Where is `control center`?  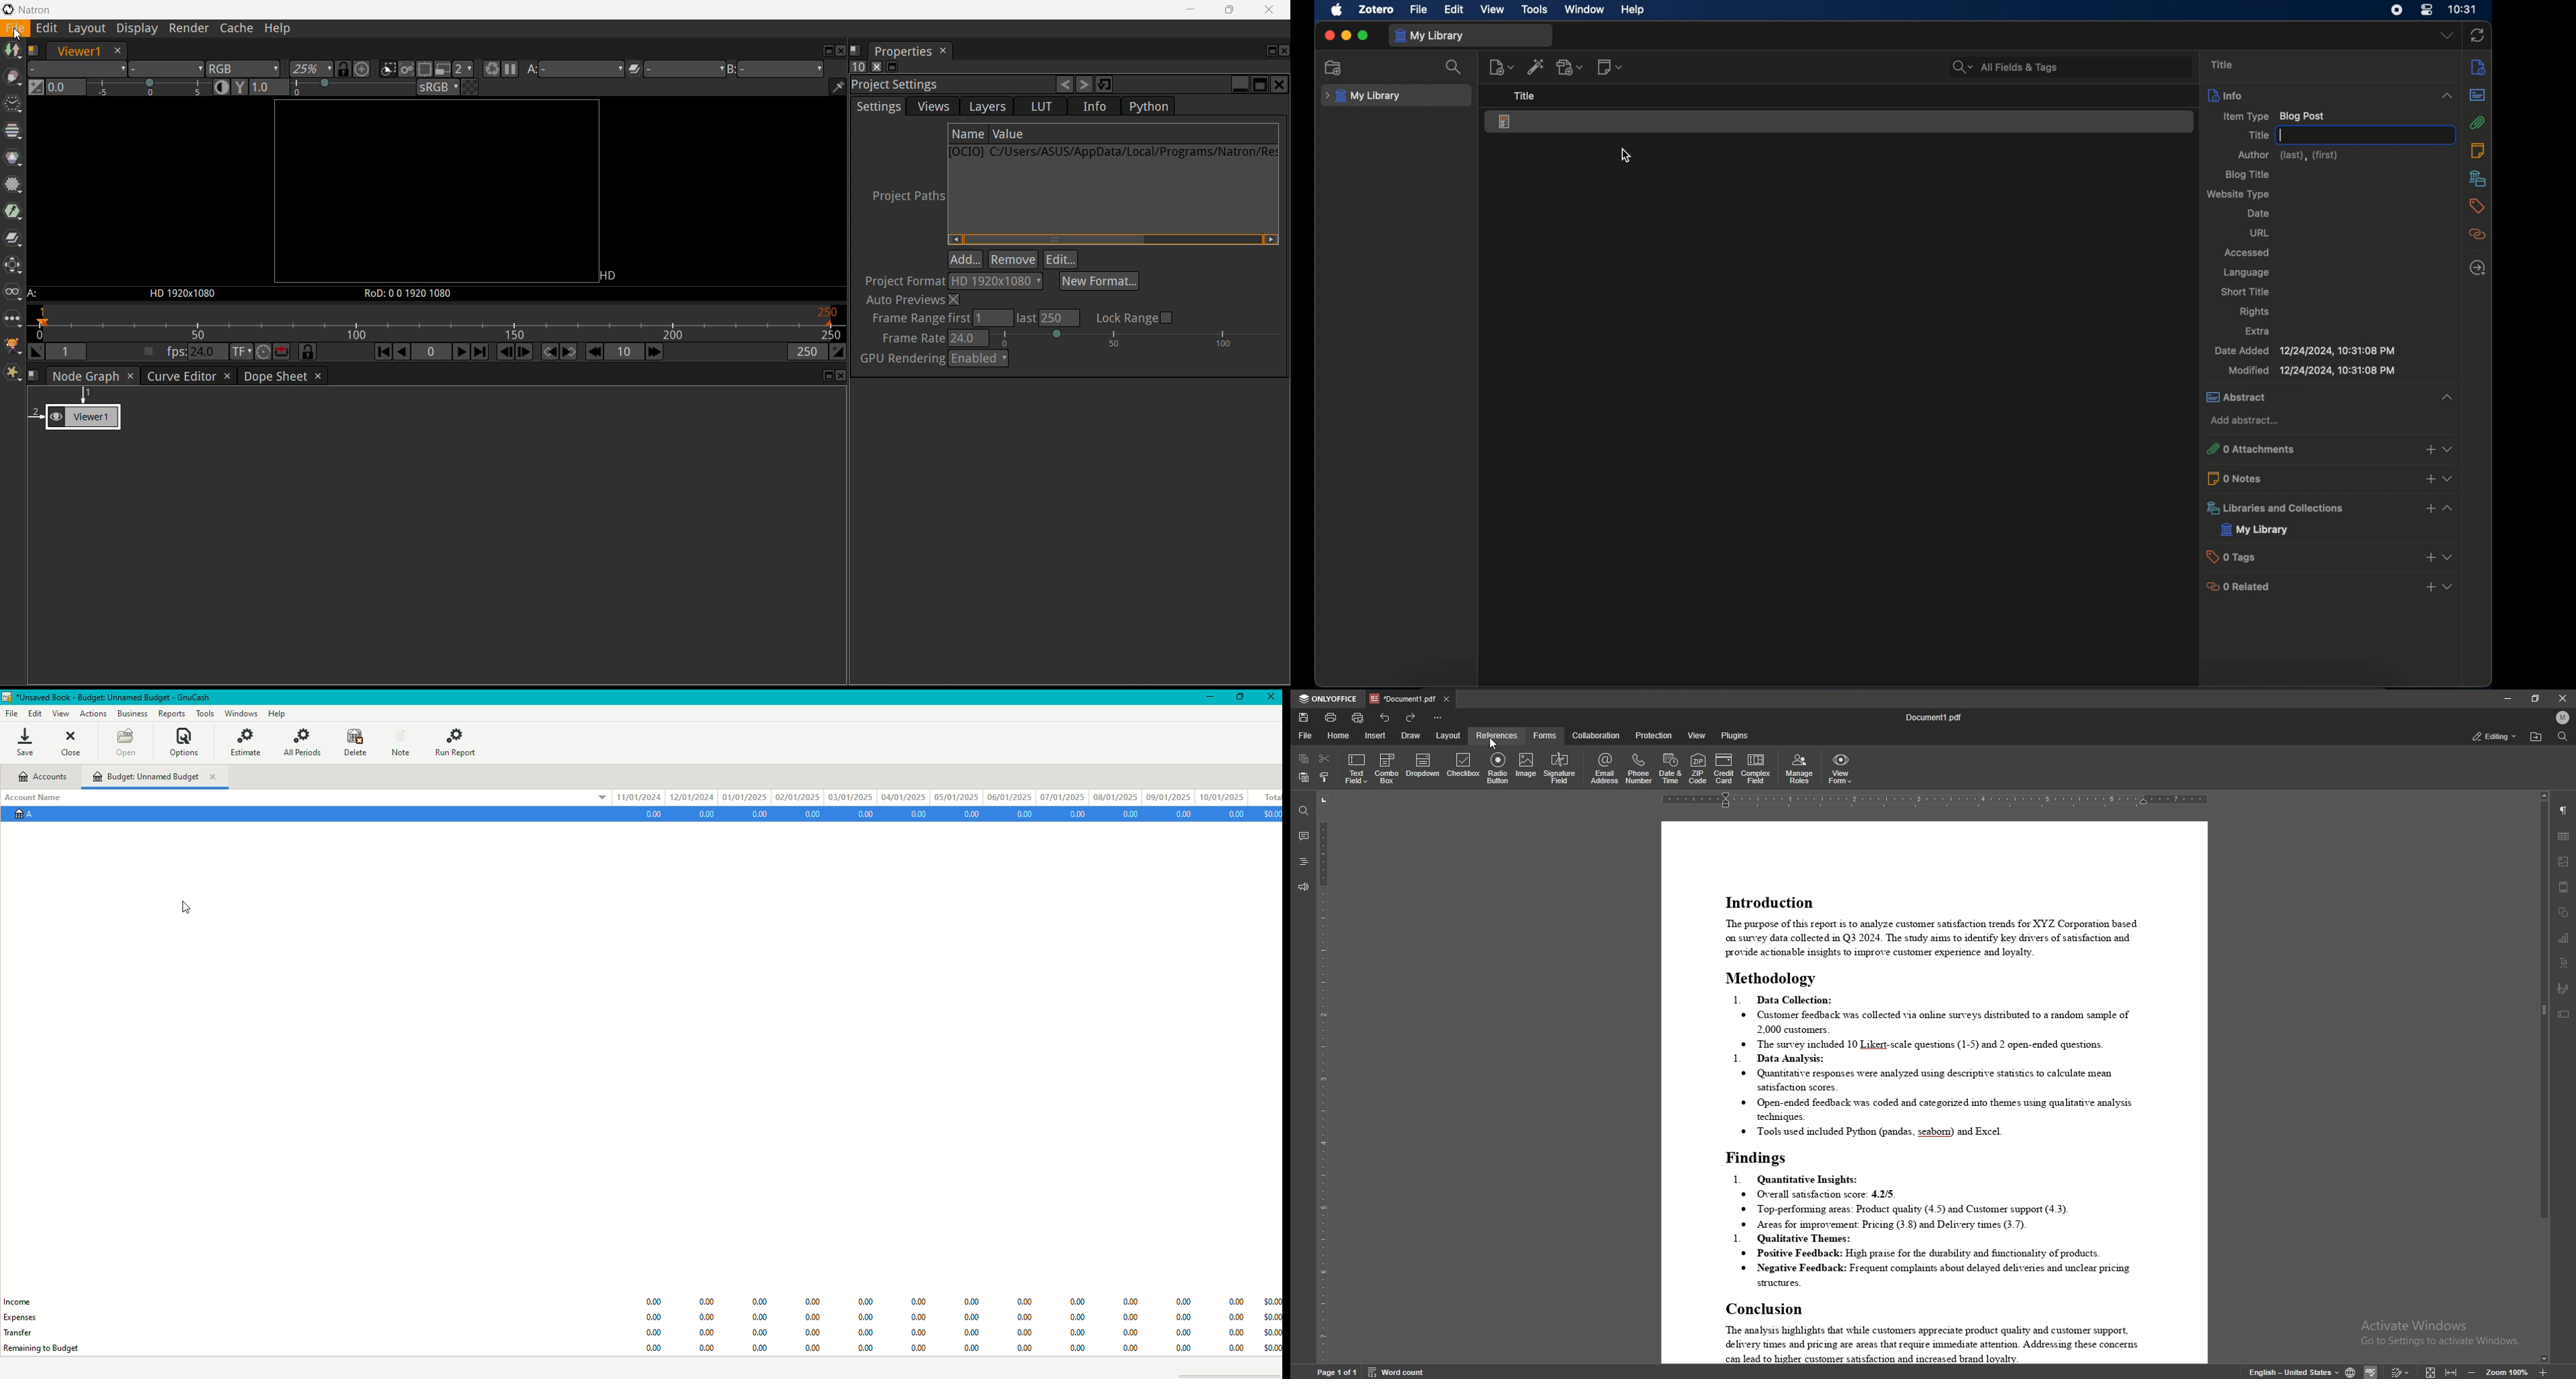
control center is located at coordinates (2428, 10).